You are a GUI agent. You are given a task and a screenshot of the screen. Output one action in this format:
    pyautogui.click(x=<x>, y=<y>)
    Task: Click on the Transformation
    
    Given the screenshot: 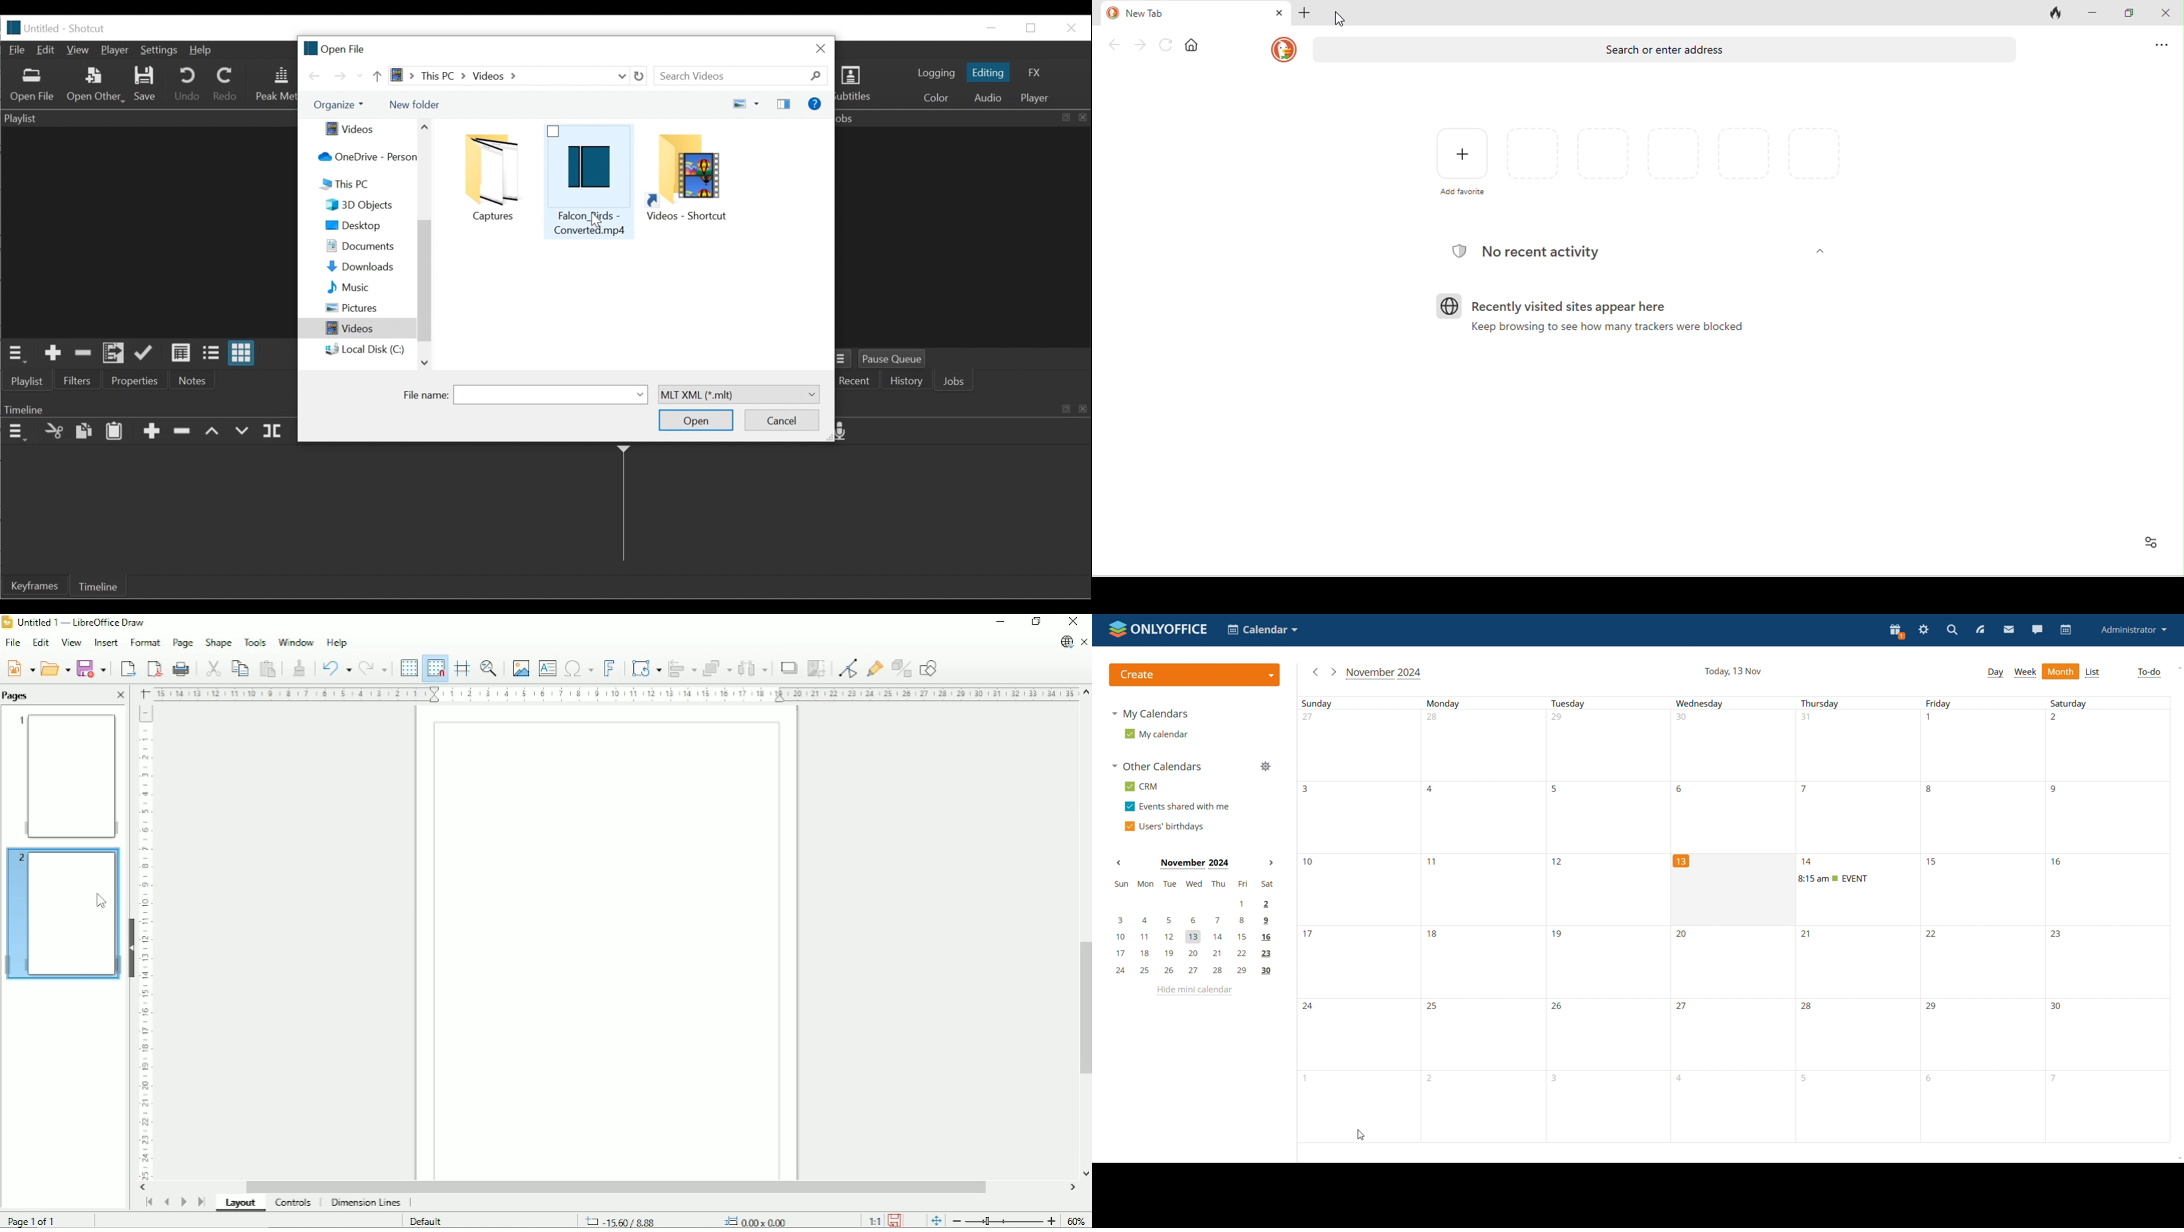 What is the action you would take?
    pyautogui.click(x=648, y=668)
    